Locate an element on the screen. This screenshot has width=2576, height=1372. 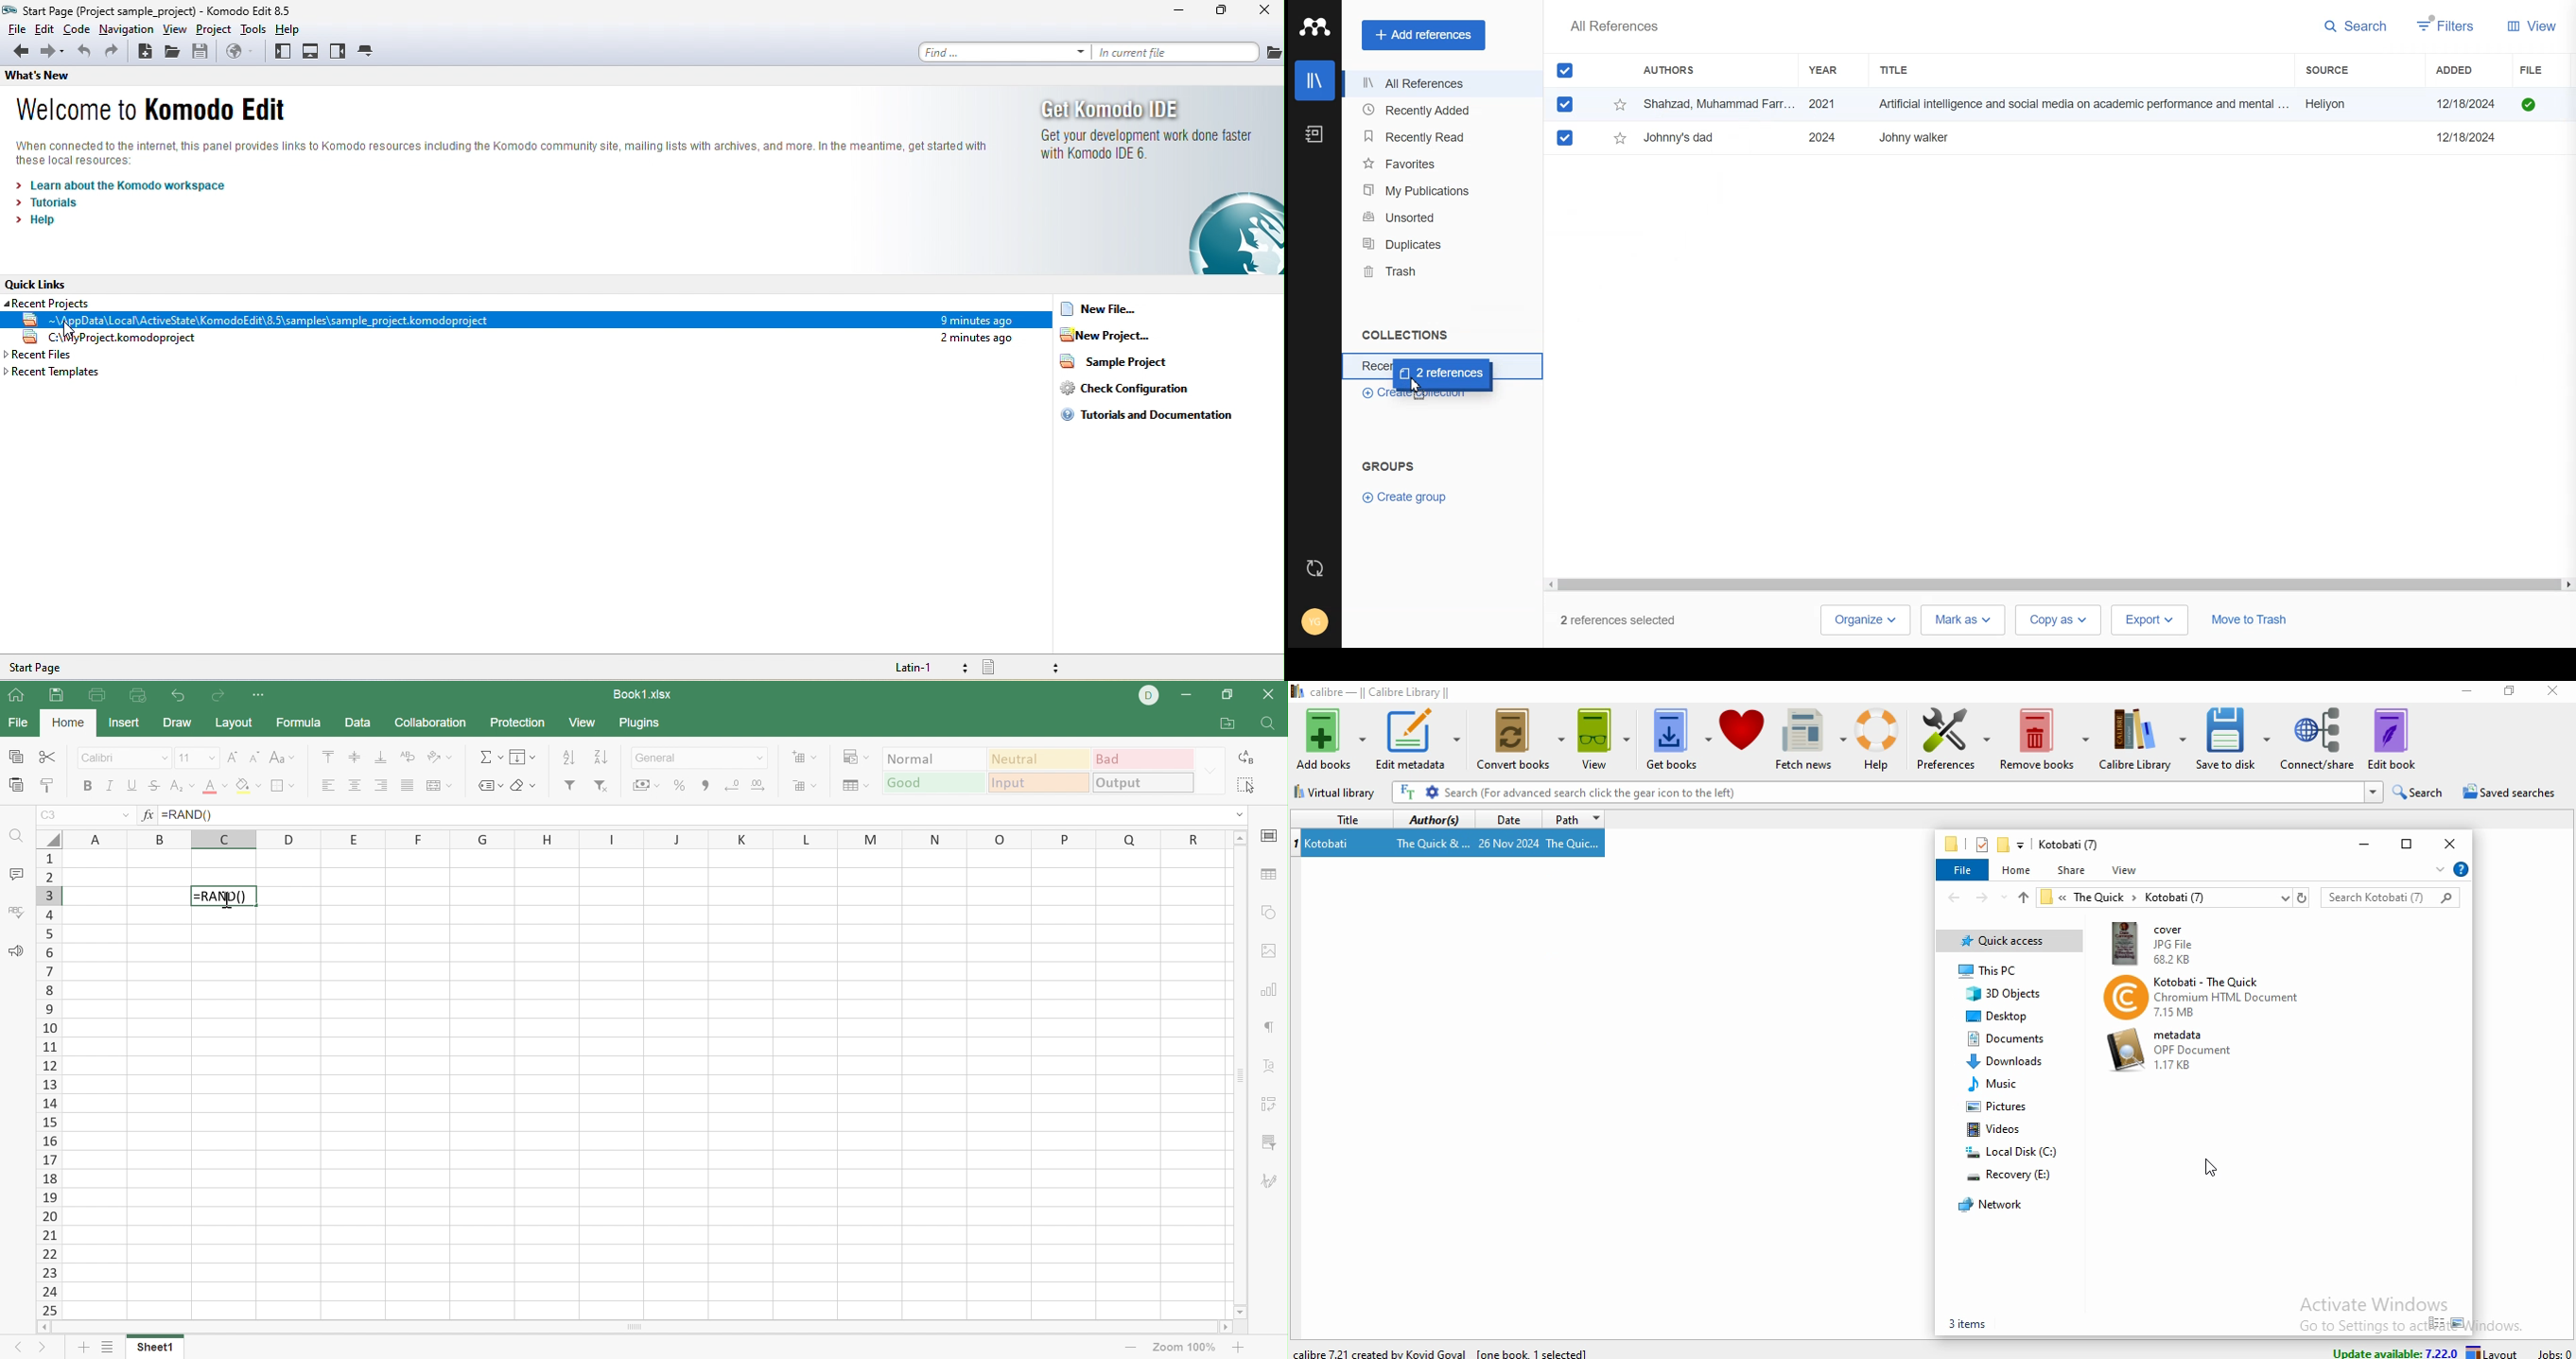
Checked mark is located at coordinates (1566, 104).